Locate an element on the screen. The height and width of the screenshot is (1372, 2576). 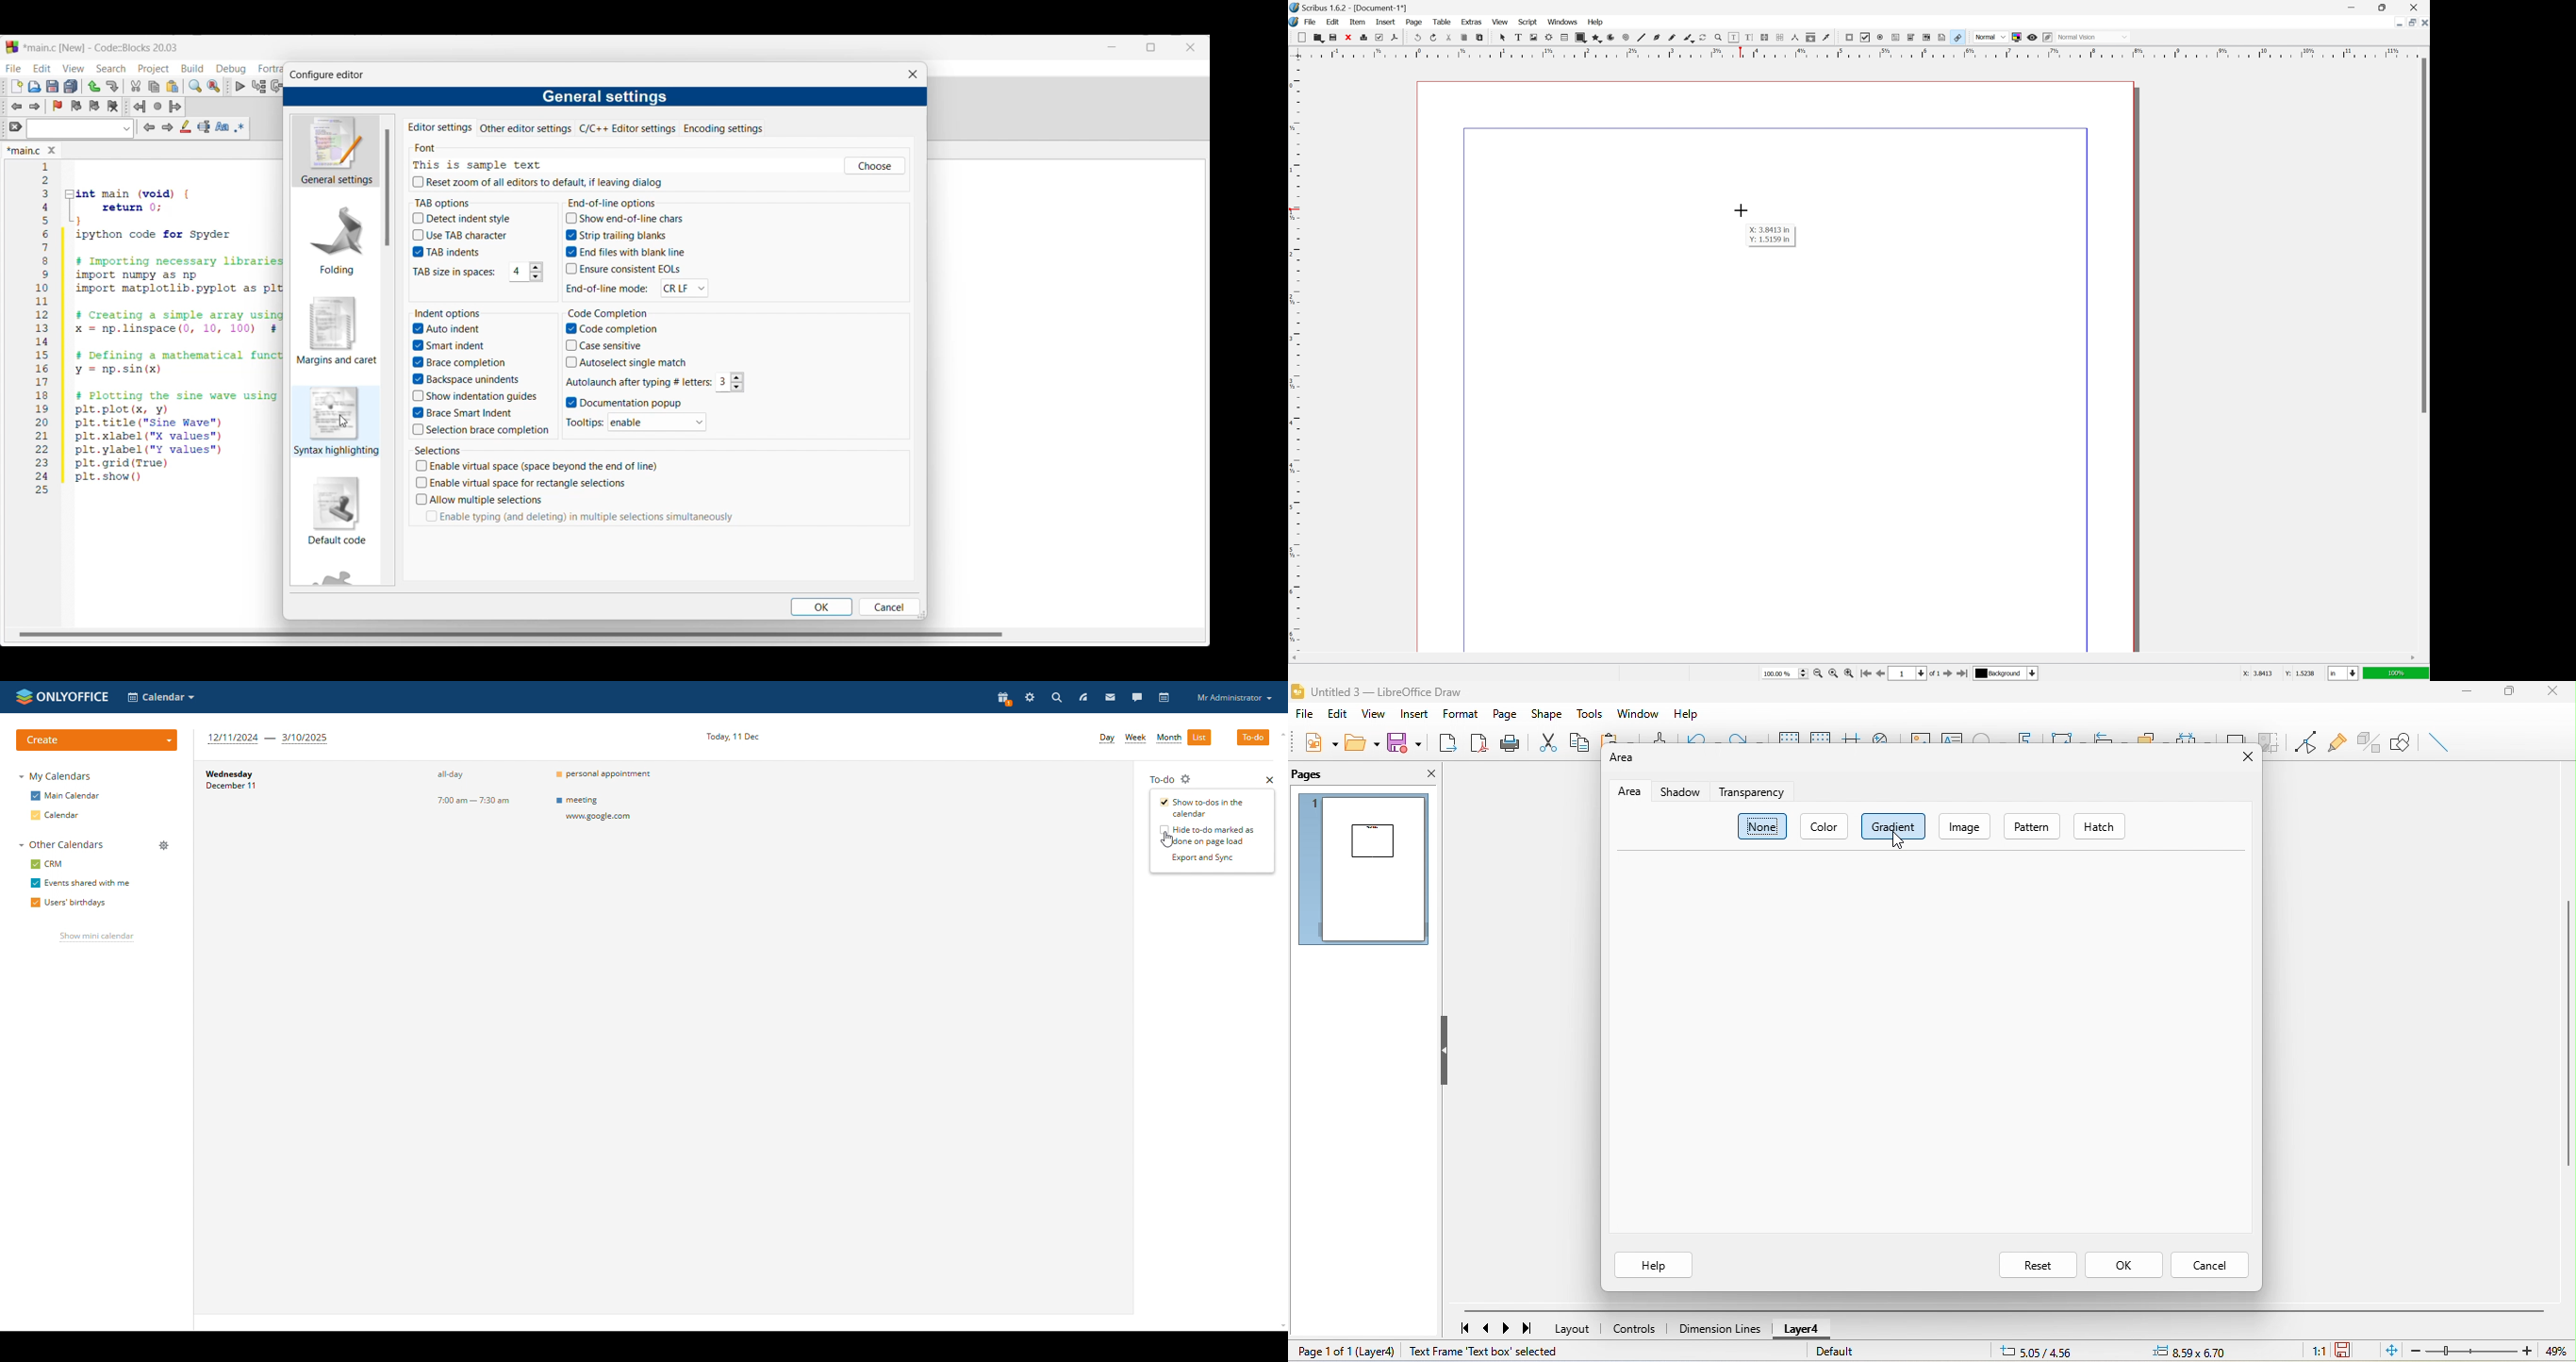
first page is located at coordinates (1462, 1327).